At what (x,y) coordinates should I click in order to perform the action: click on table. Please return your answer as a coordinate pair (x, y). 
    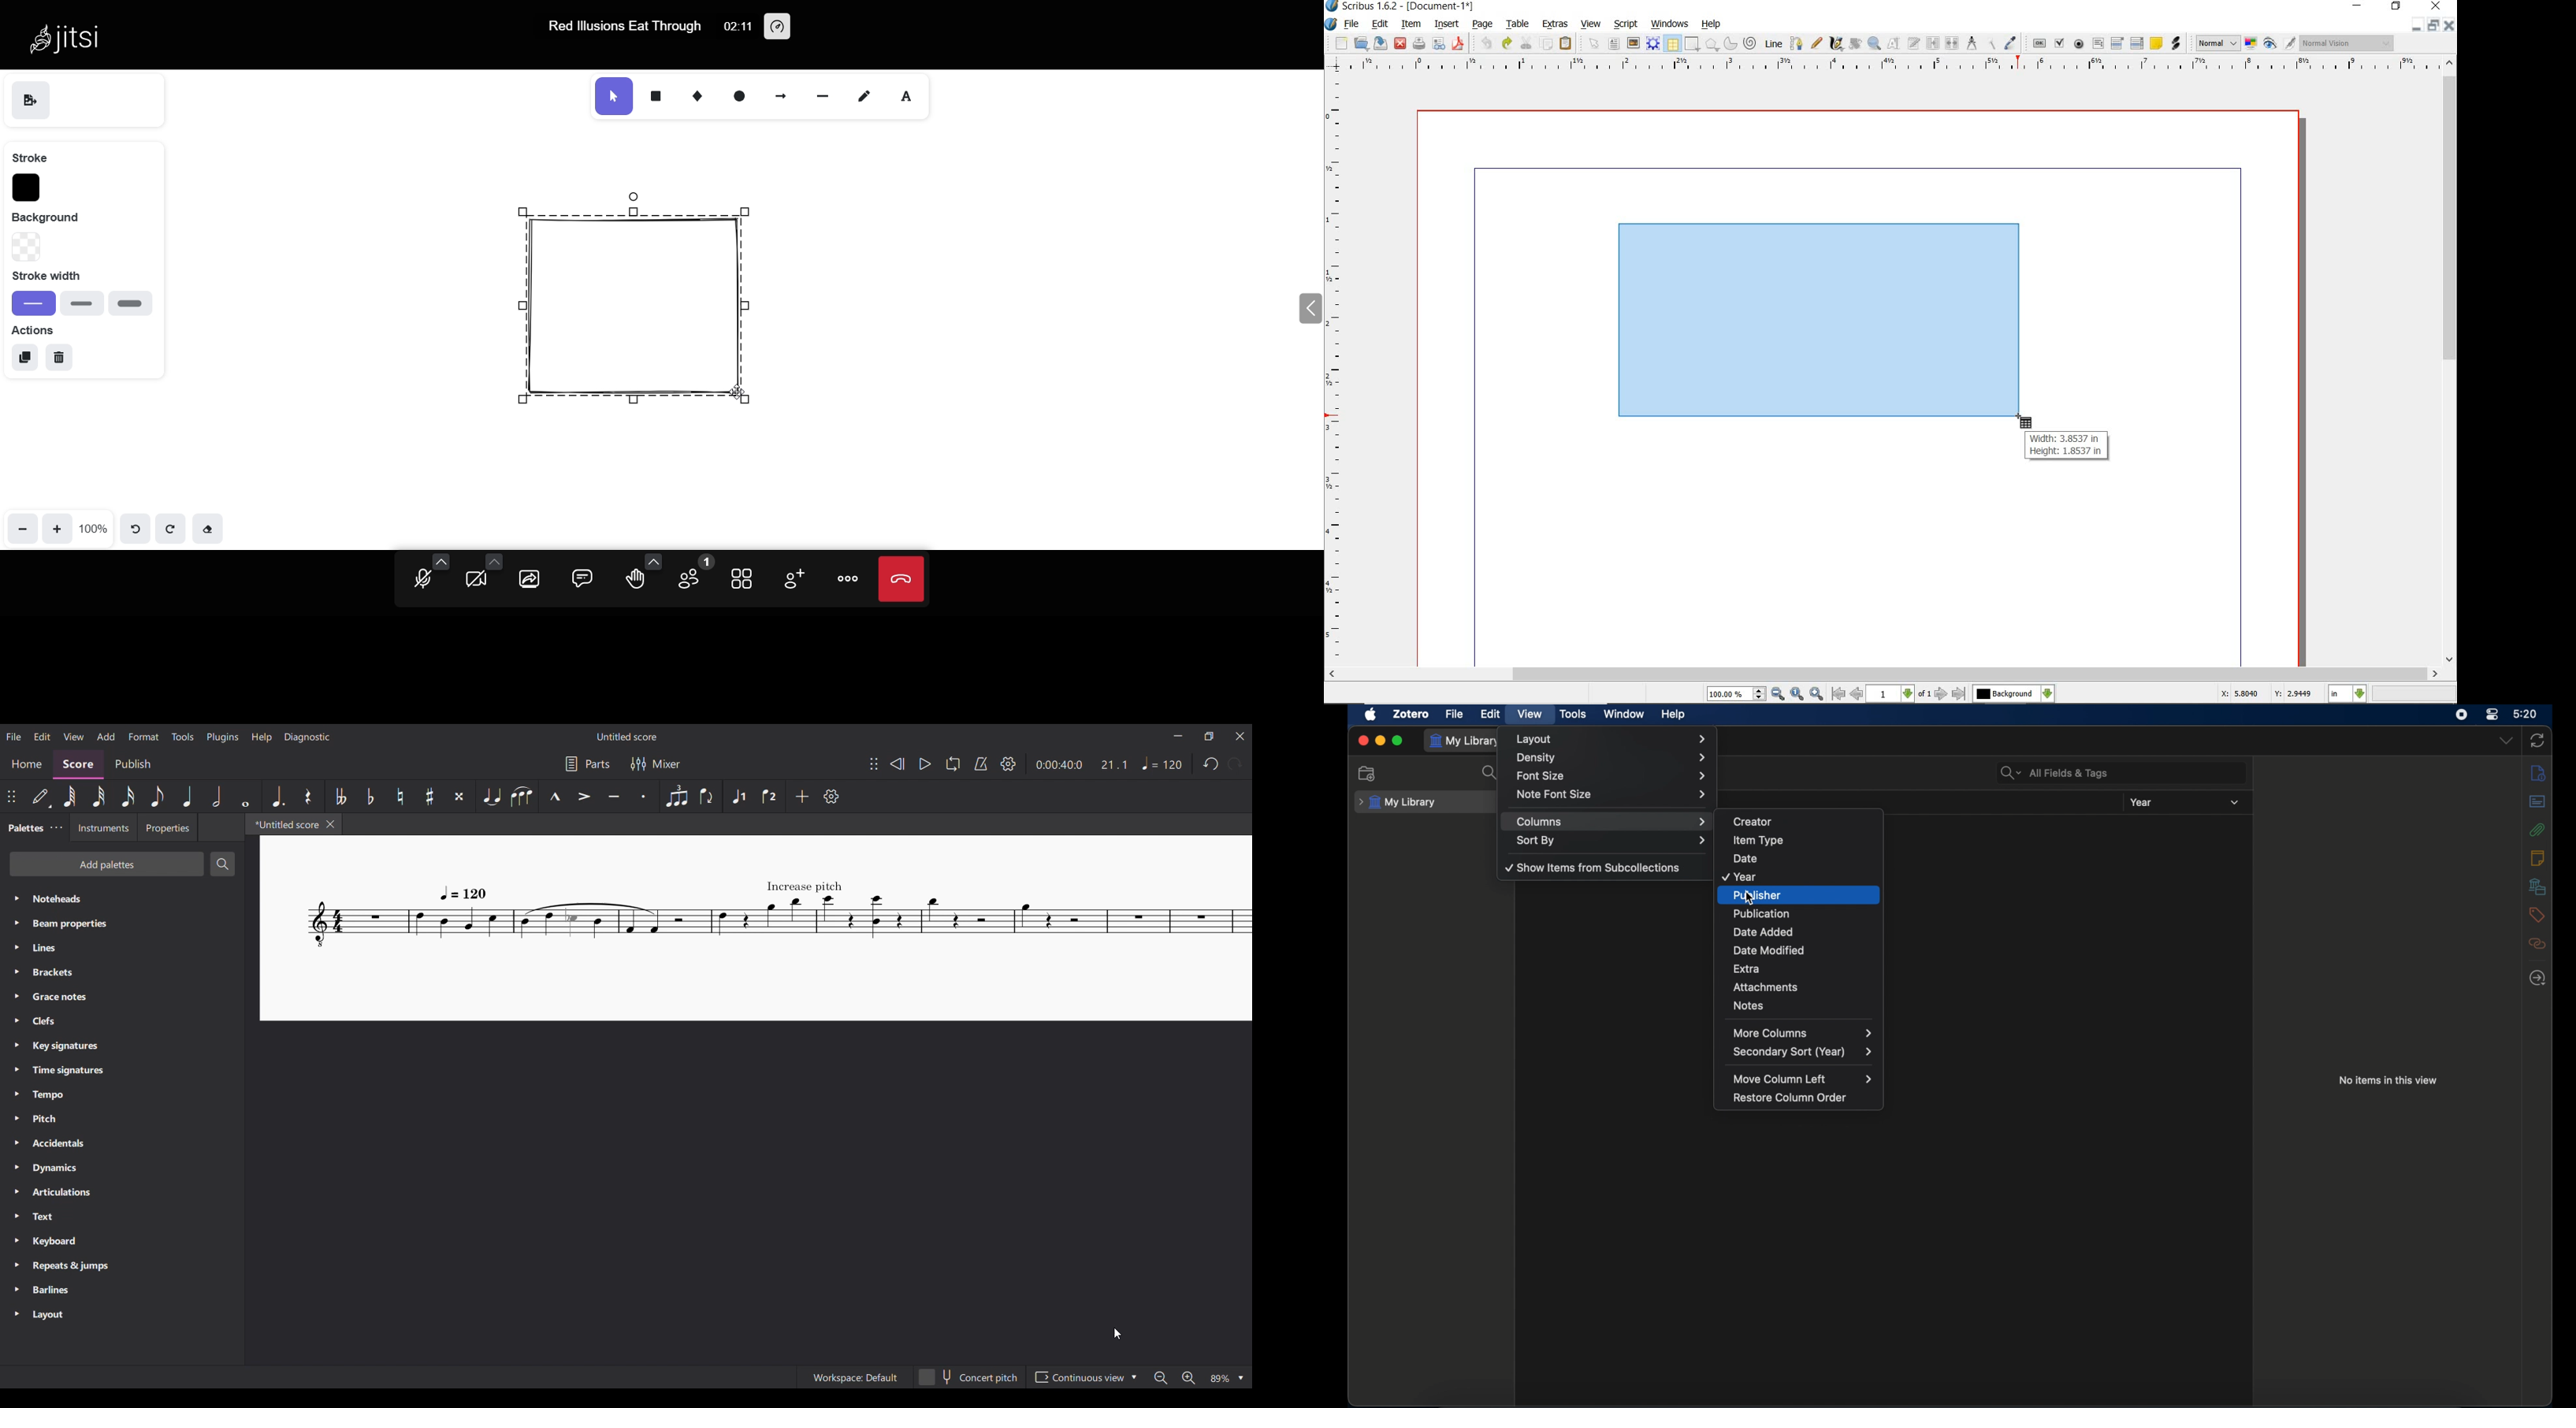
    Looking at the image, I should click on (1519, 25).